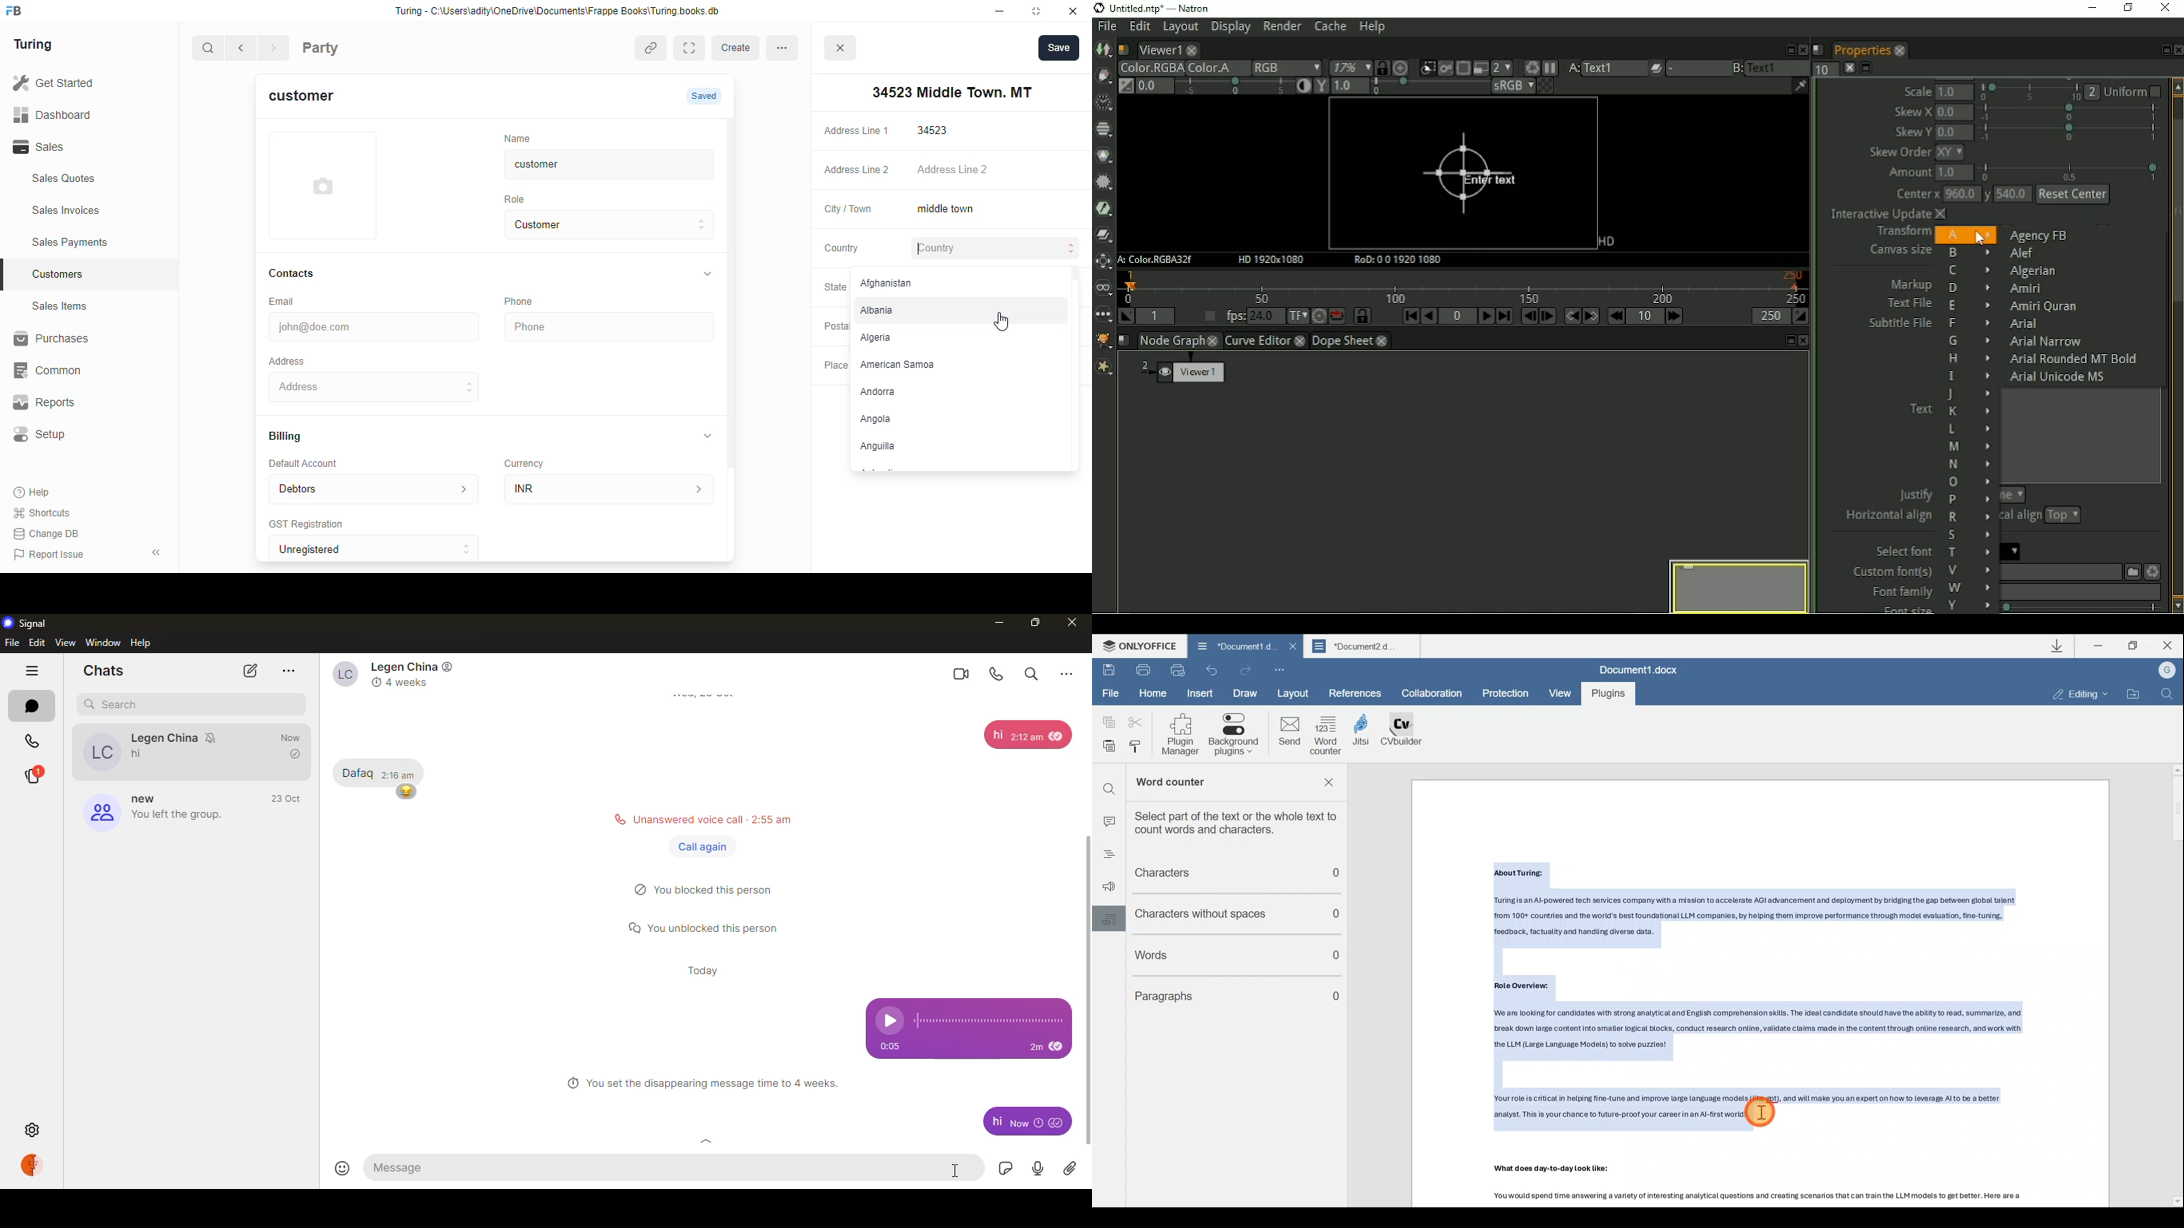 The image size is (2184, 1232). Describe the element at coordinates (955, 393) in the screenshot. I see `‘Andorra` at that location.